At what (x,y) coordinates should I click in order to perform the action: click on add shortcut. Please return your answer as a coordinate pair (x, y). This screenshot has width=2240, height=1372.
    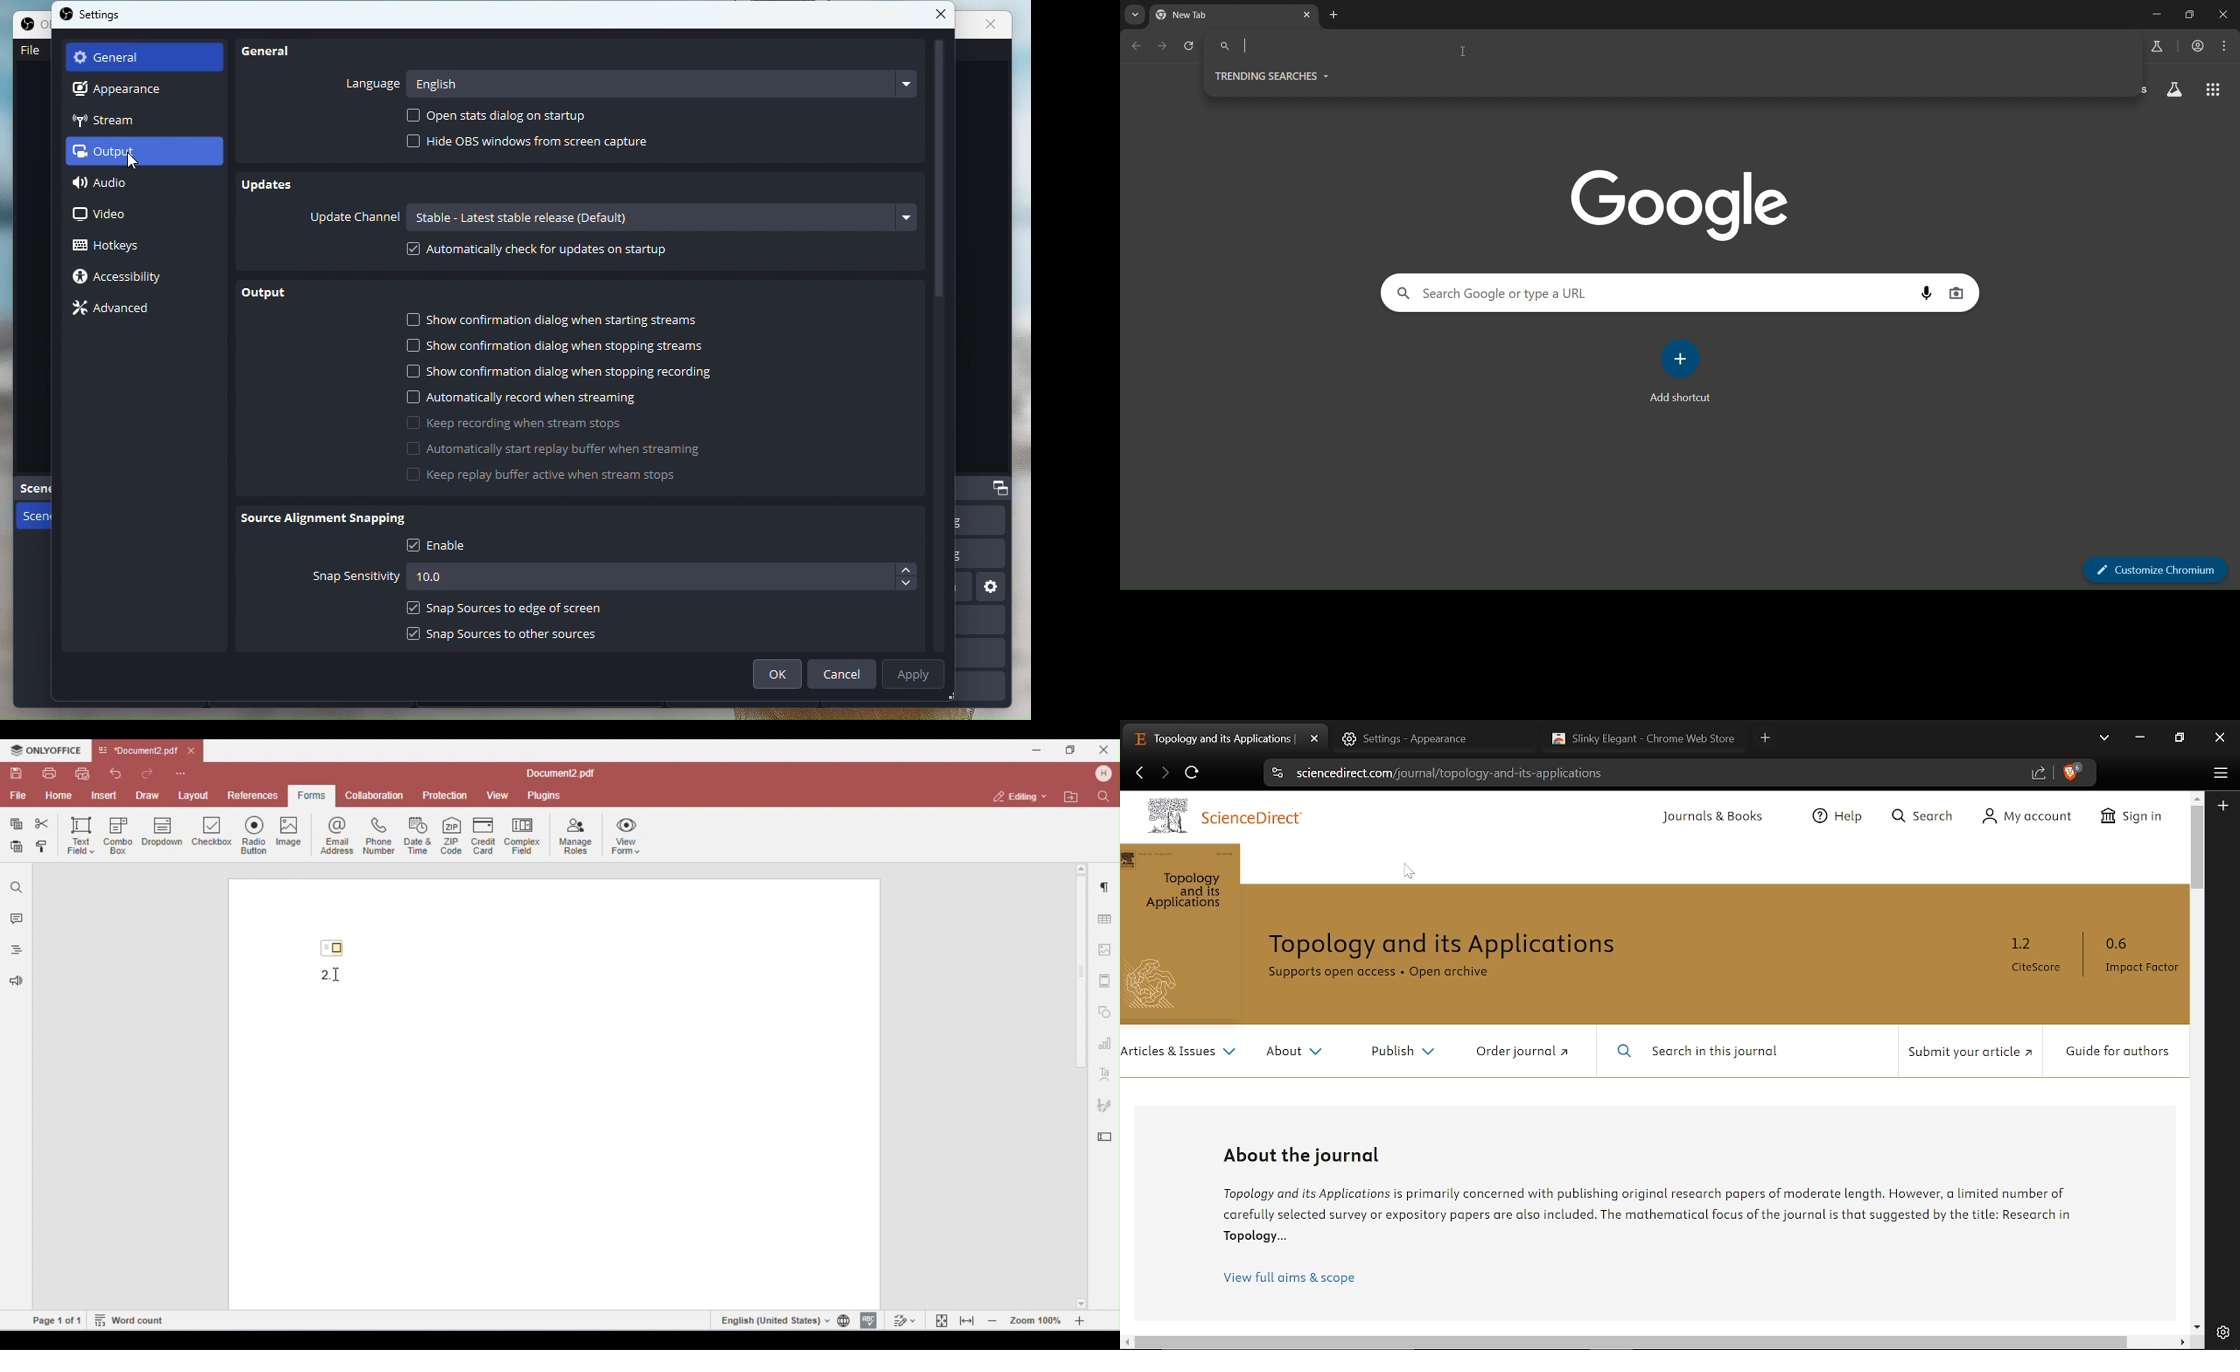
    Looking at the image, I should click on (1681, 372).